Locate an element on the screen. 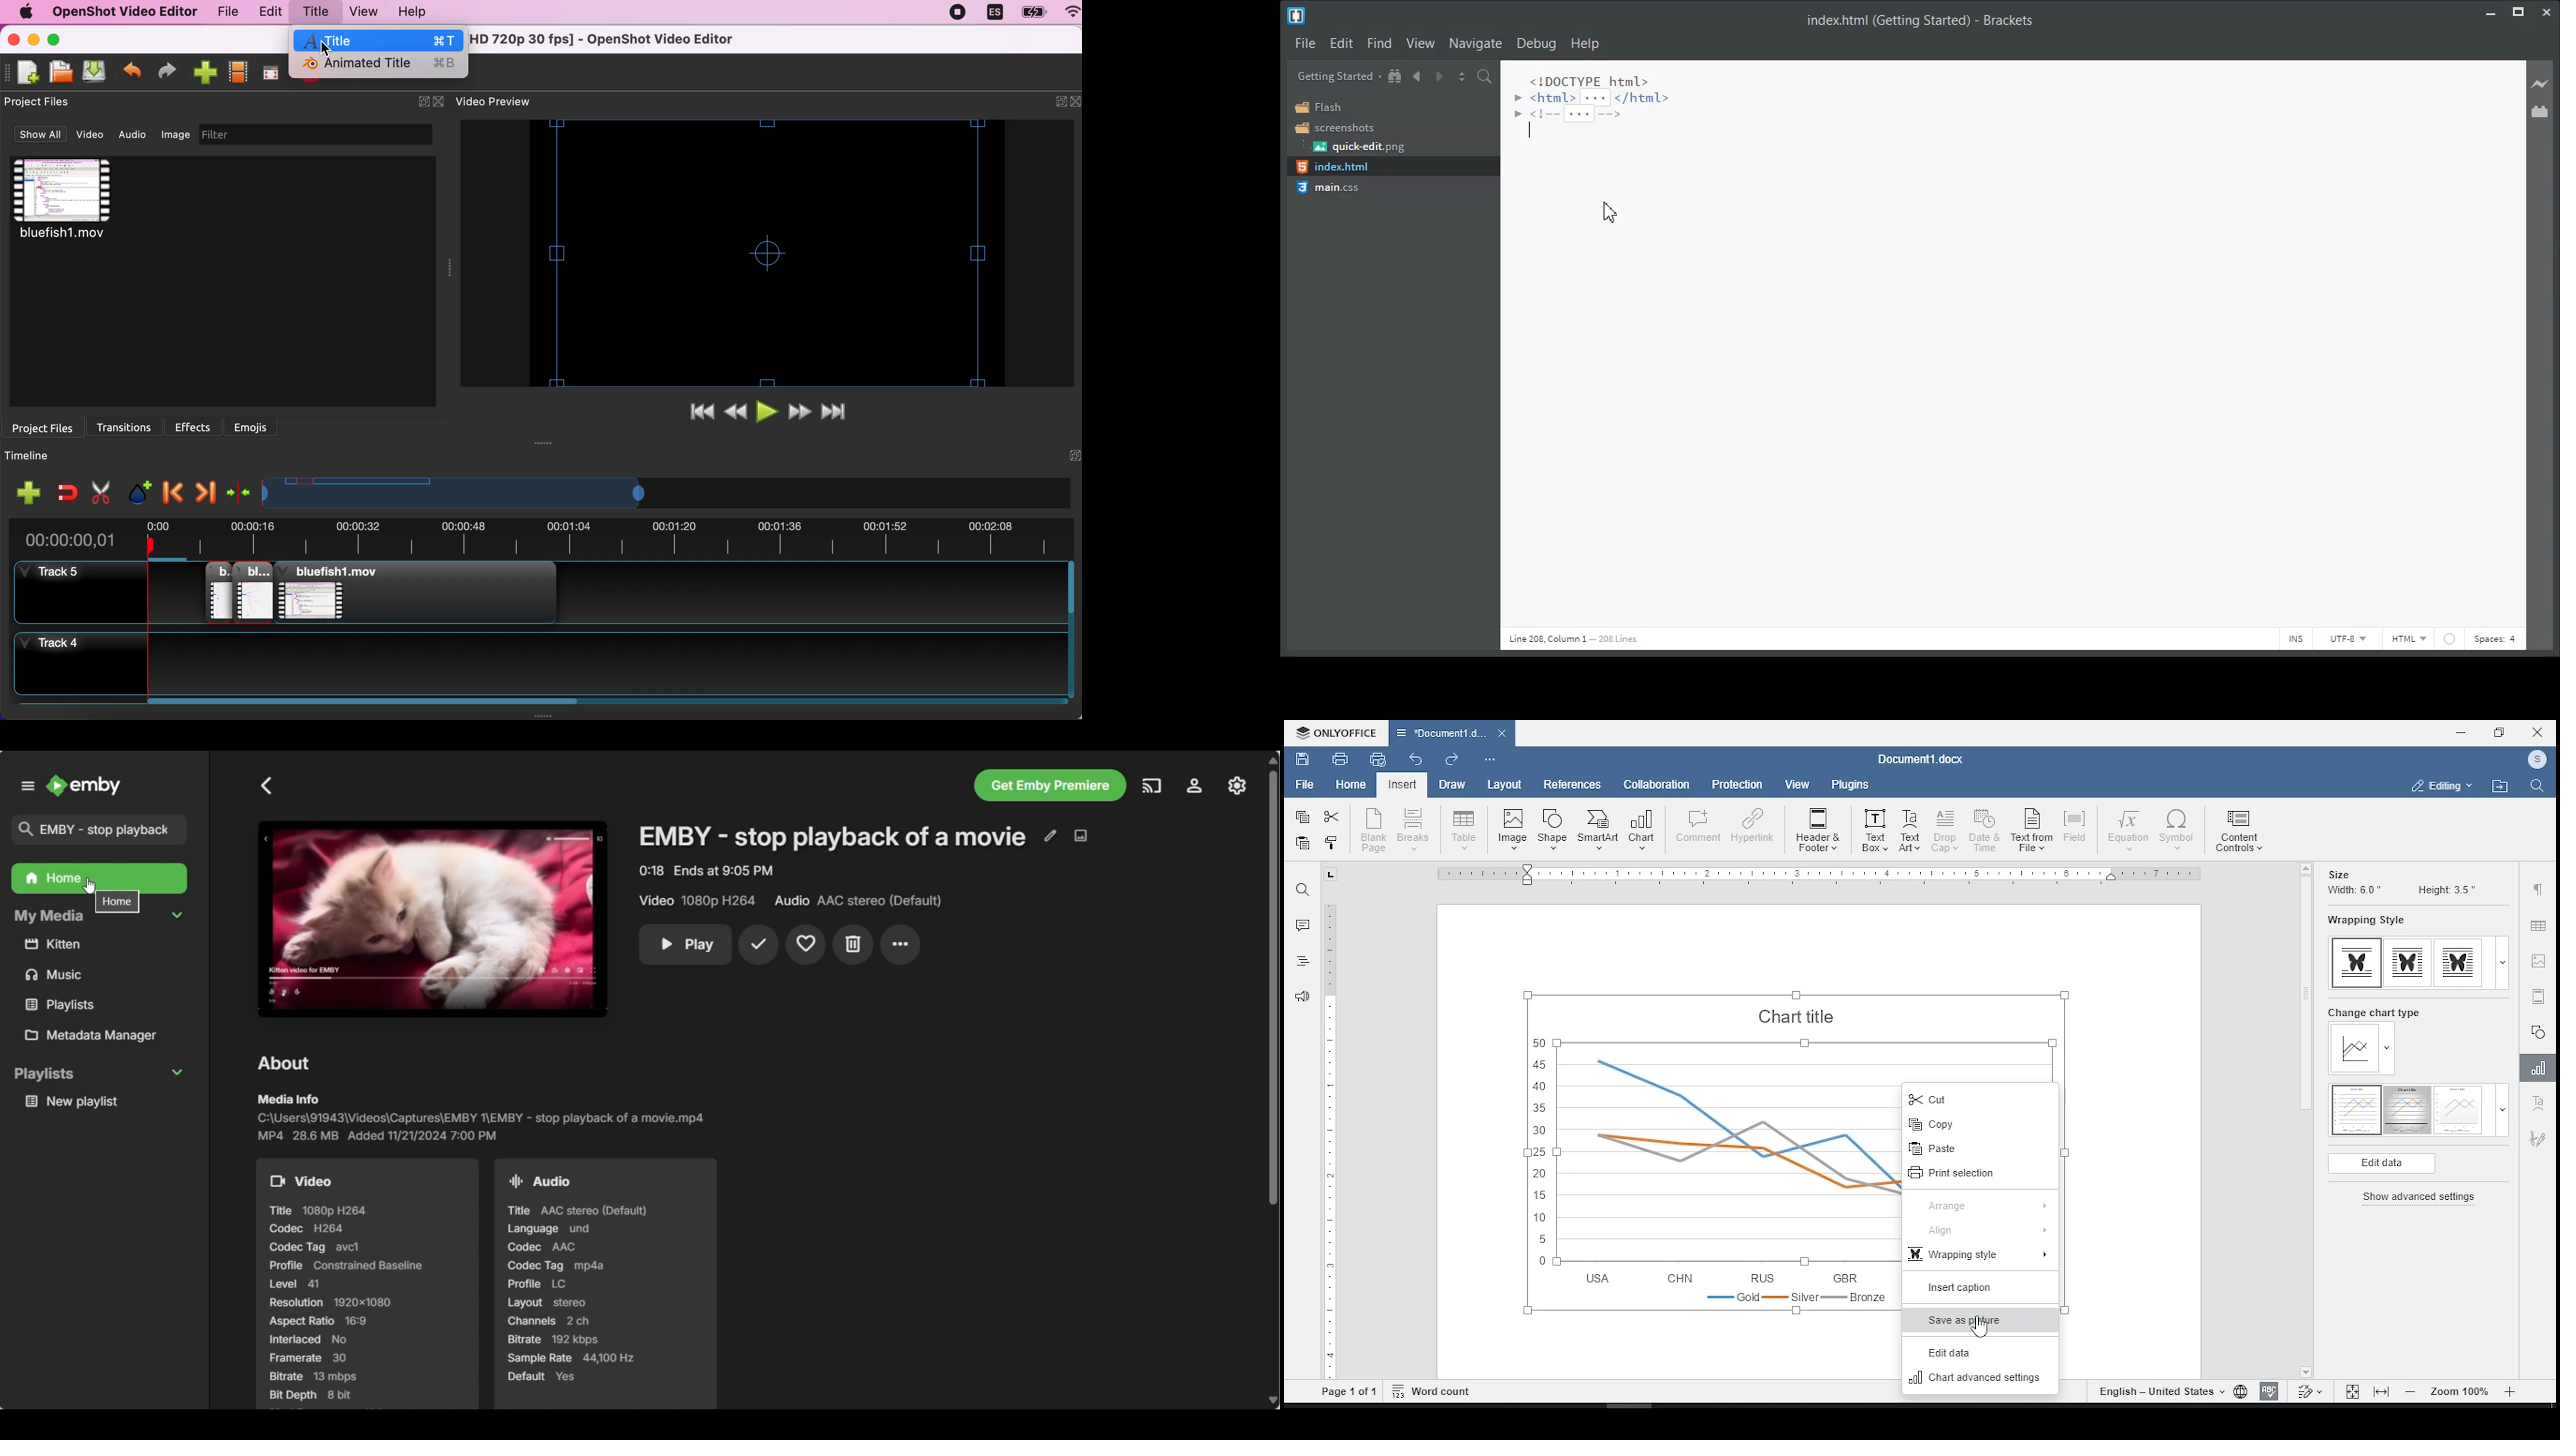  Settings is located at coordinates (1235, 784).